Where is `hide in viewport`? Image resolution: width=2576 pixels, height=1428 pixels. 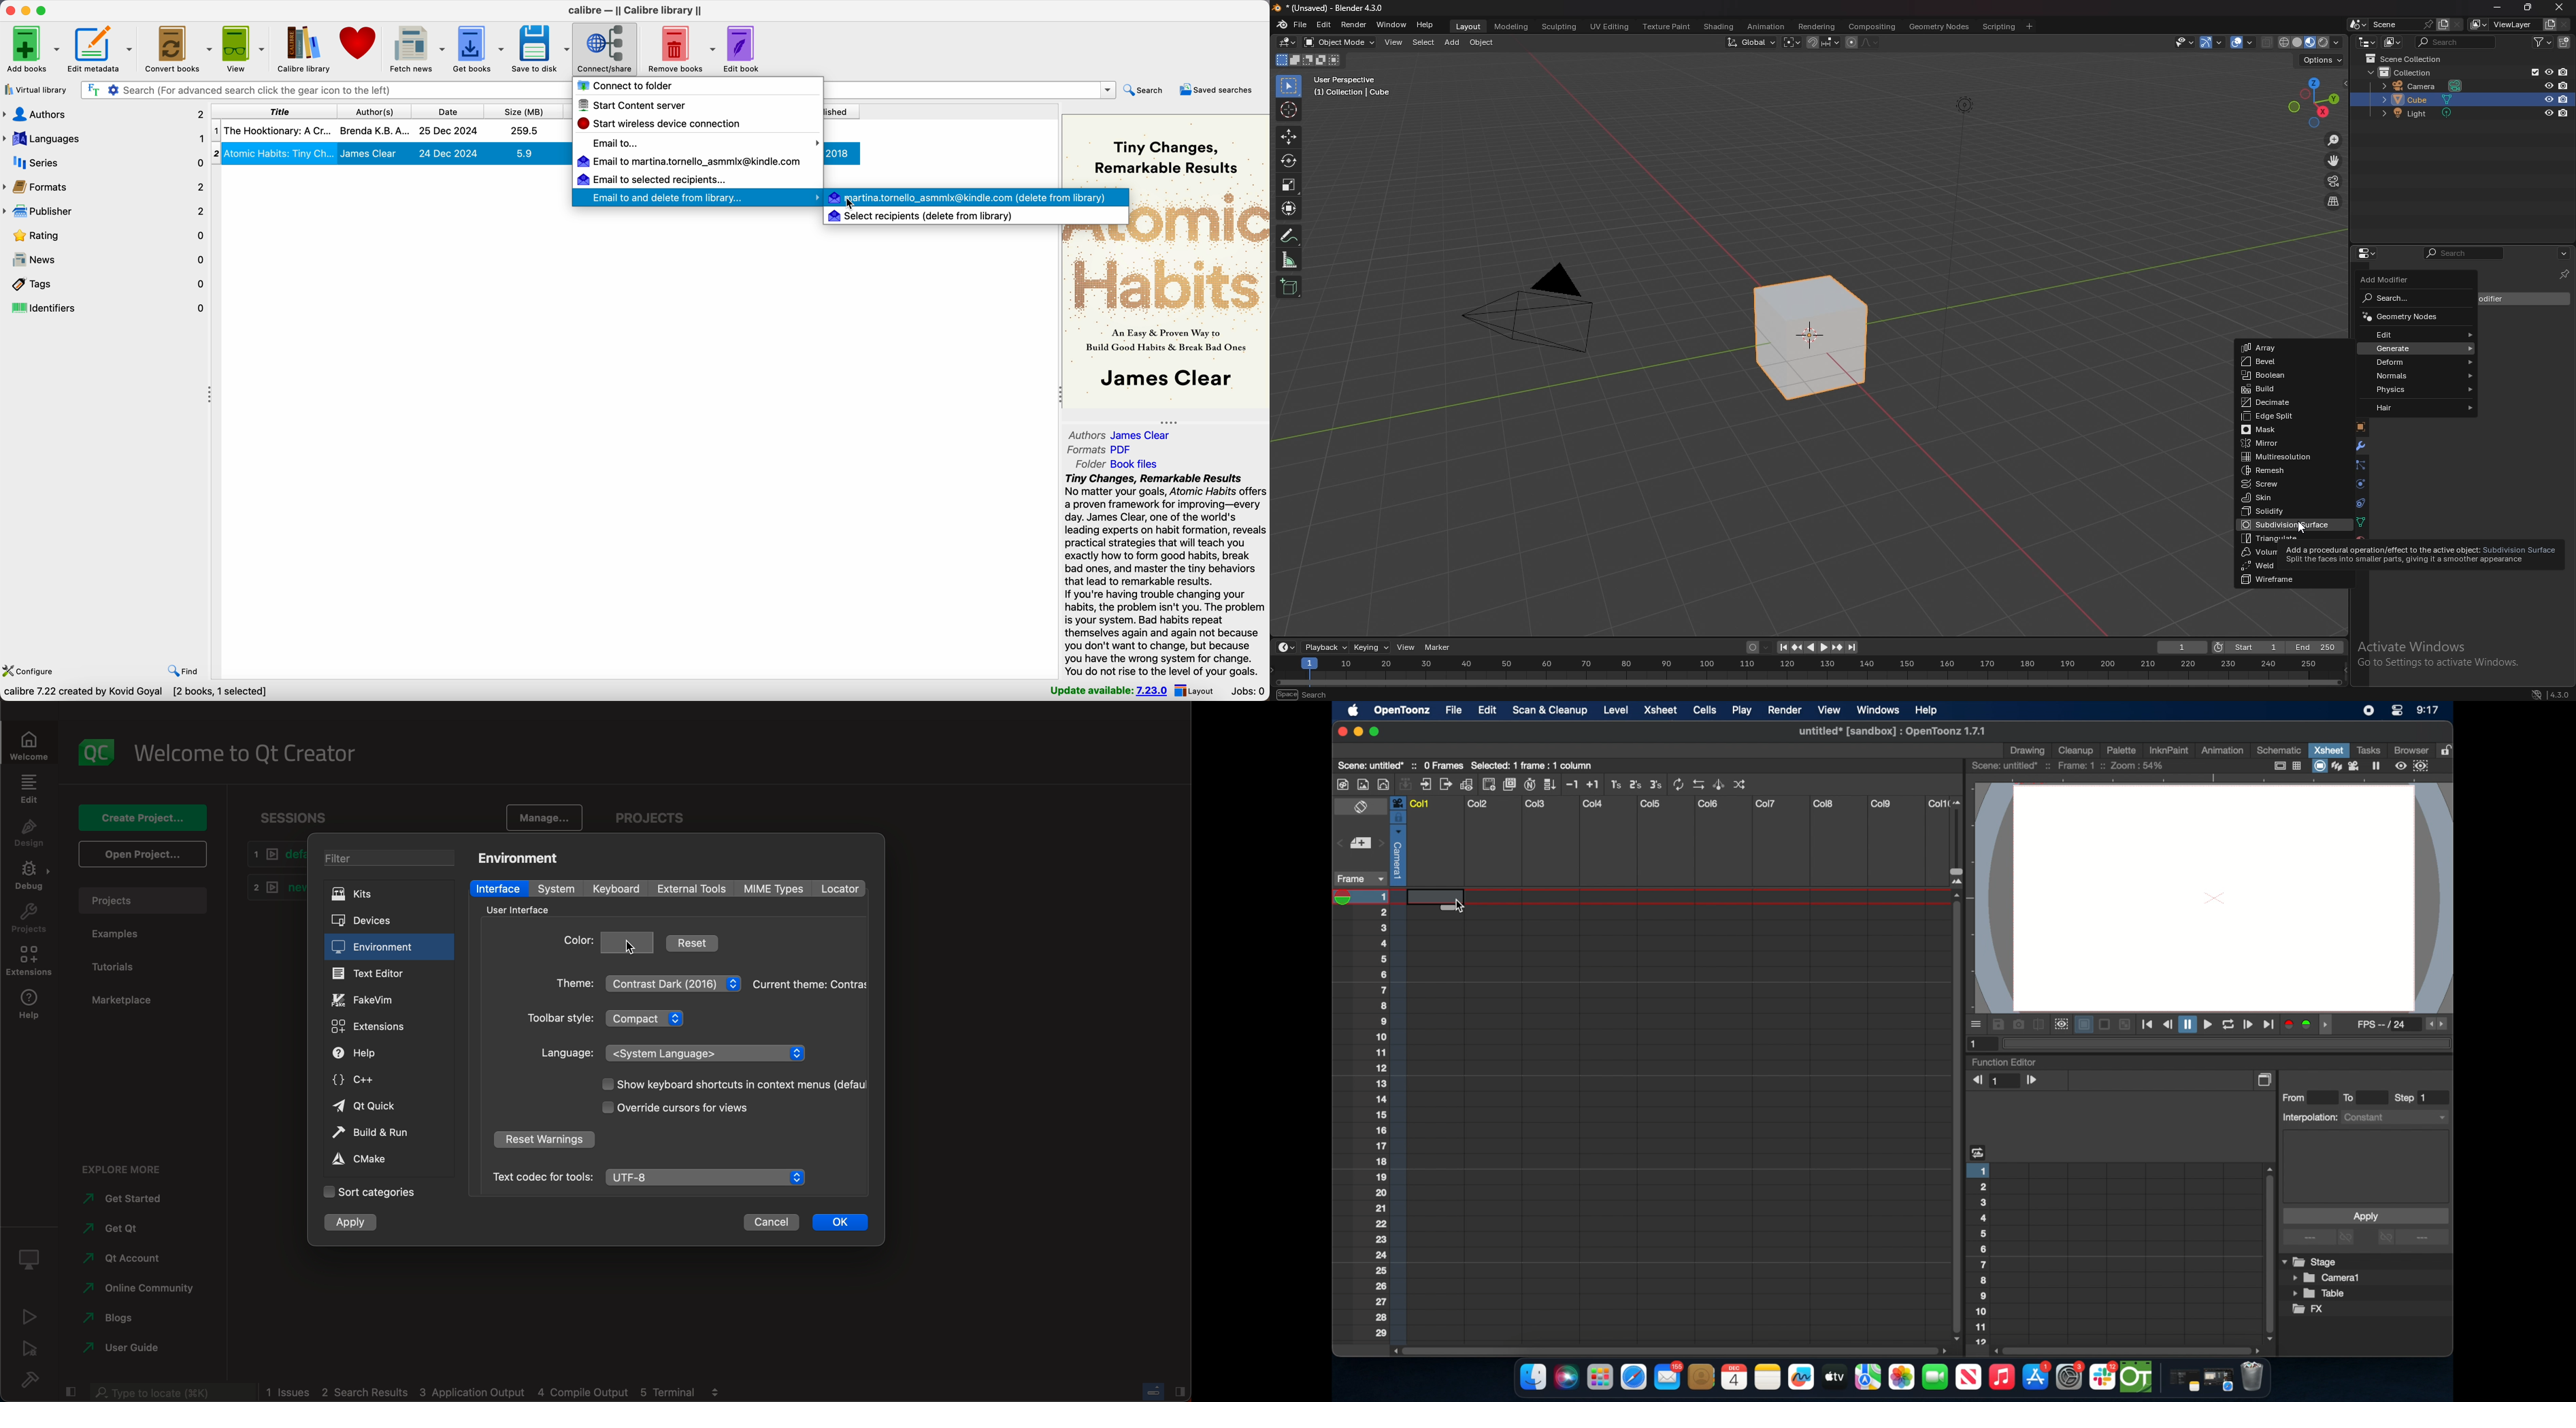 hide in viewport is located at coordinates (2547, 112).